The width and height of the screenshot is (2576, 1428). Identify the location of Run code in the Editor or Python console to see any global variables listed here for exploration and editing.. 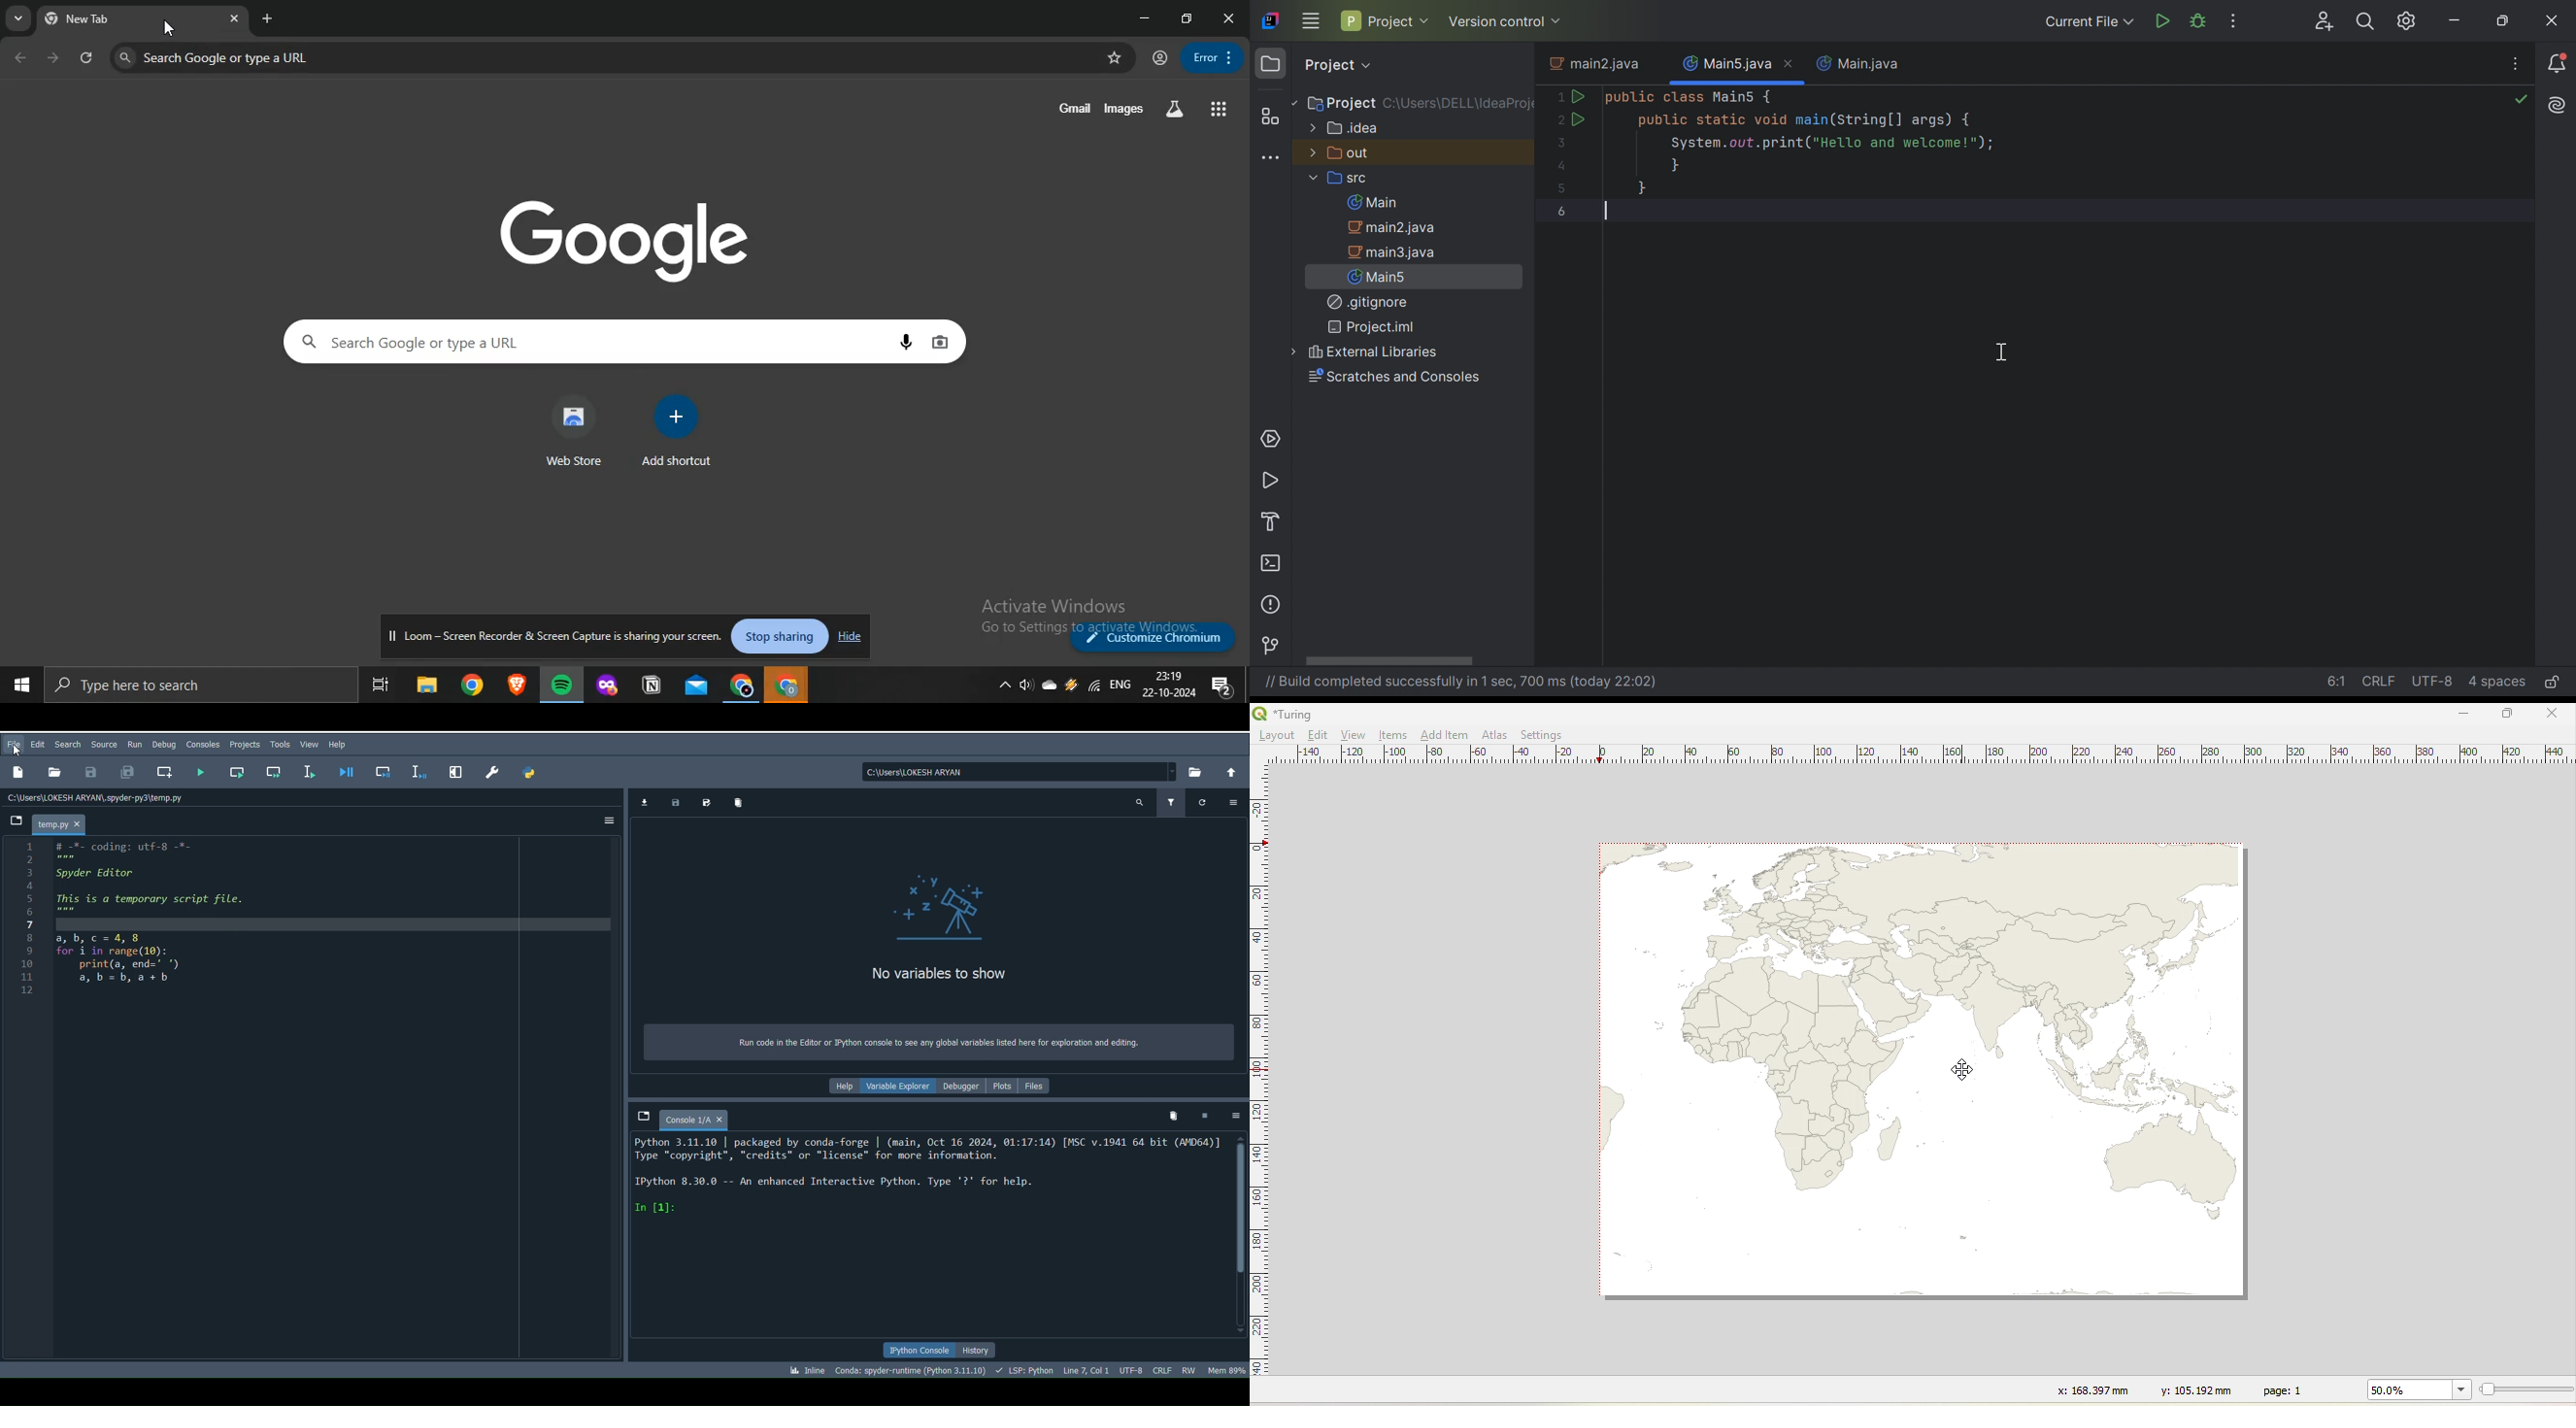
(939, 1042).